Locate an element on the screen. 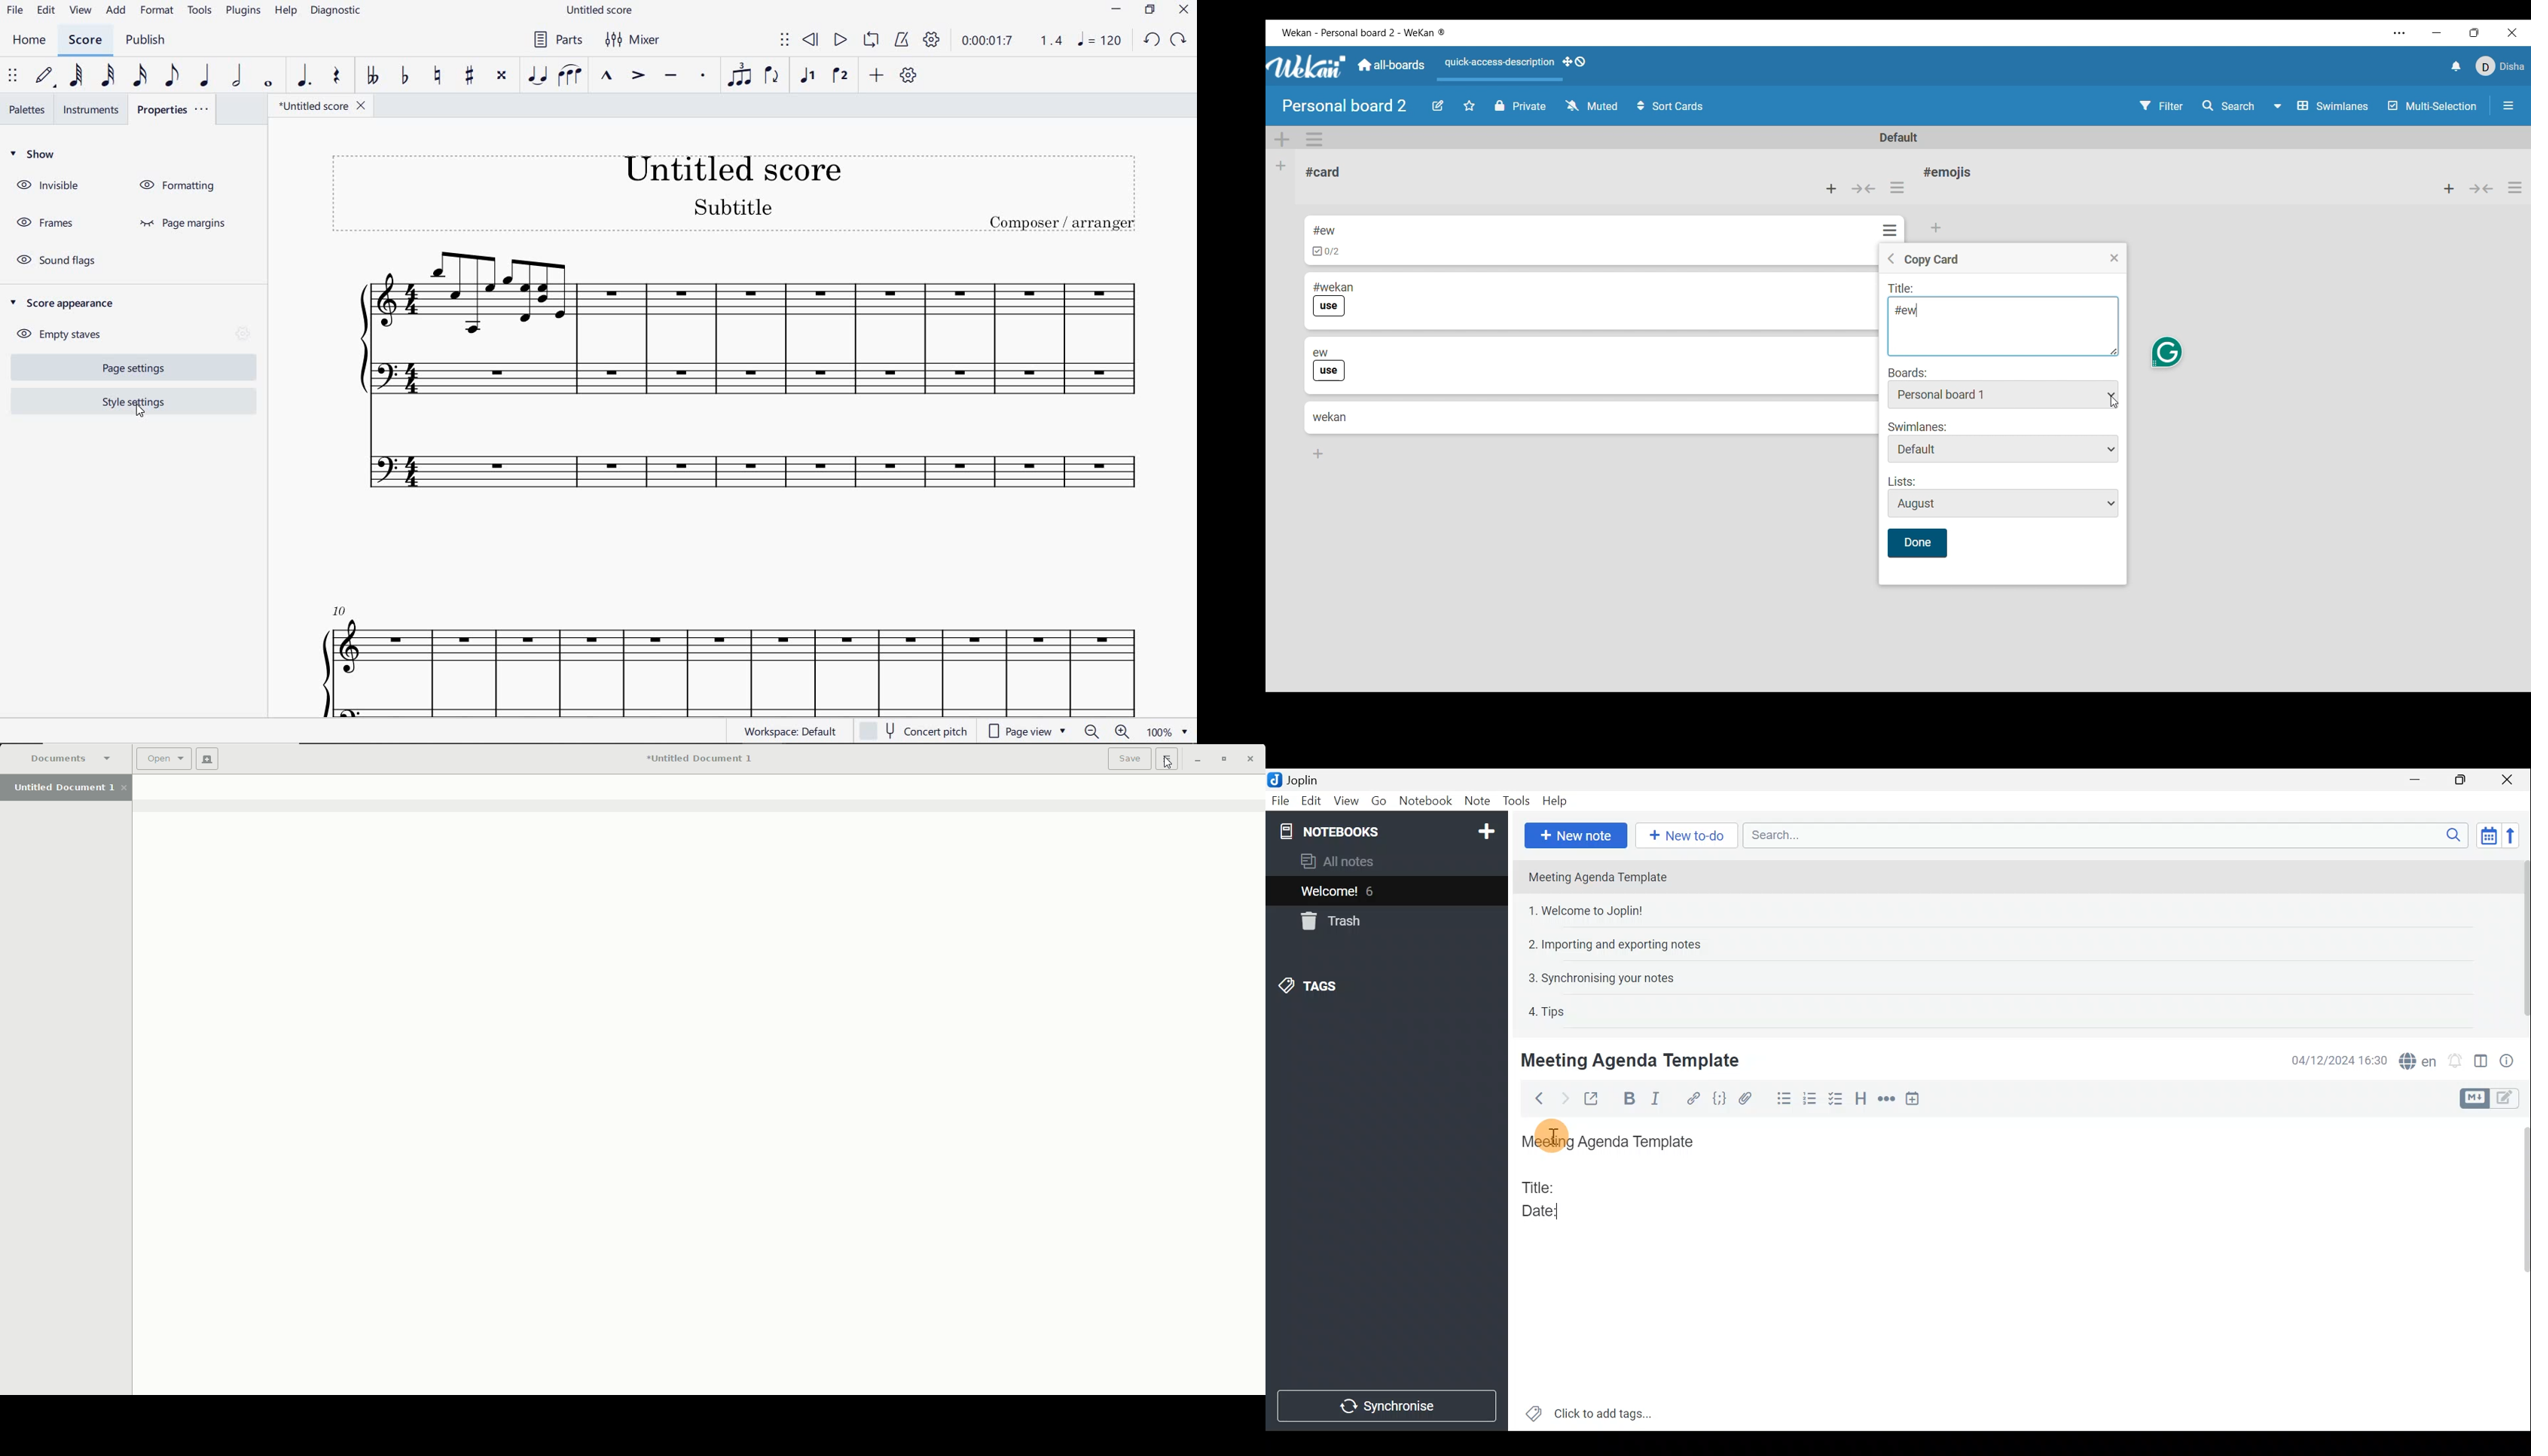  Edit is located at coordinates (1438, 106).